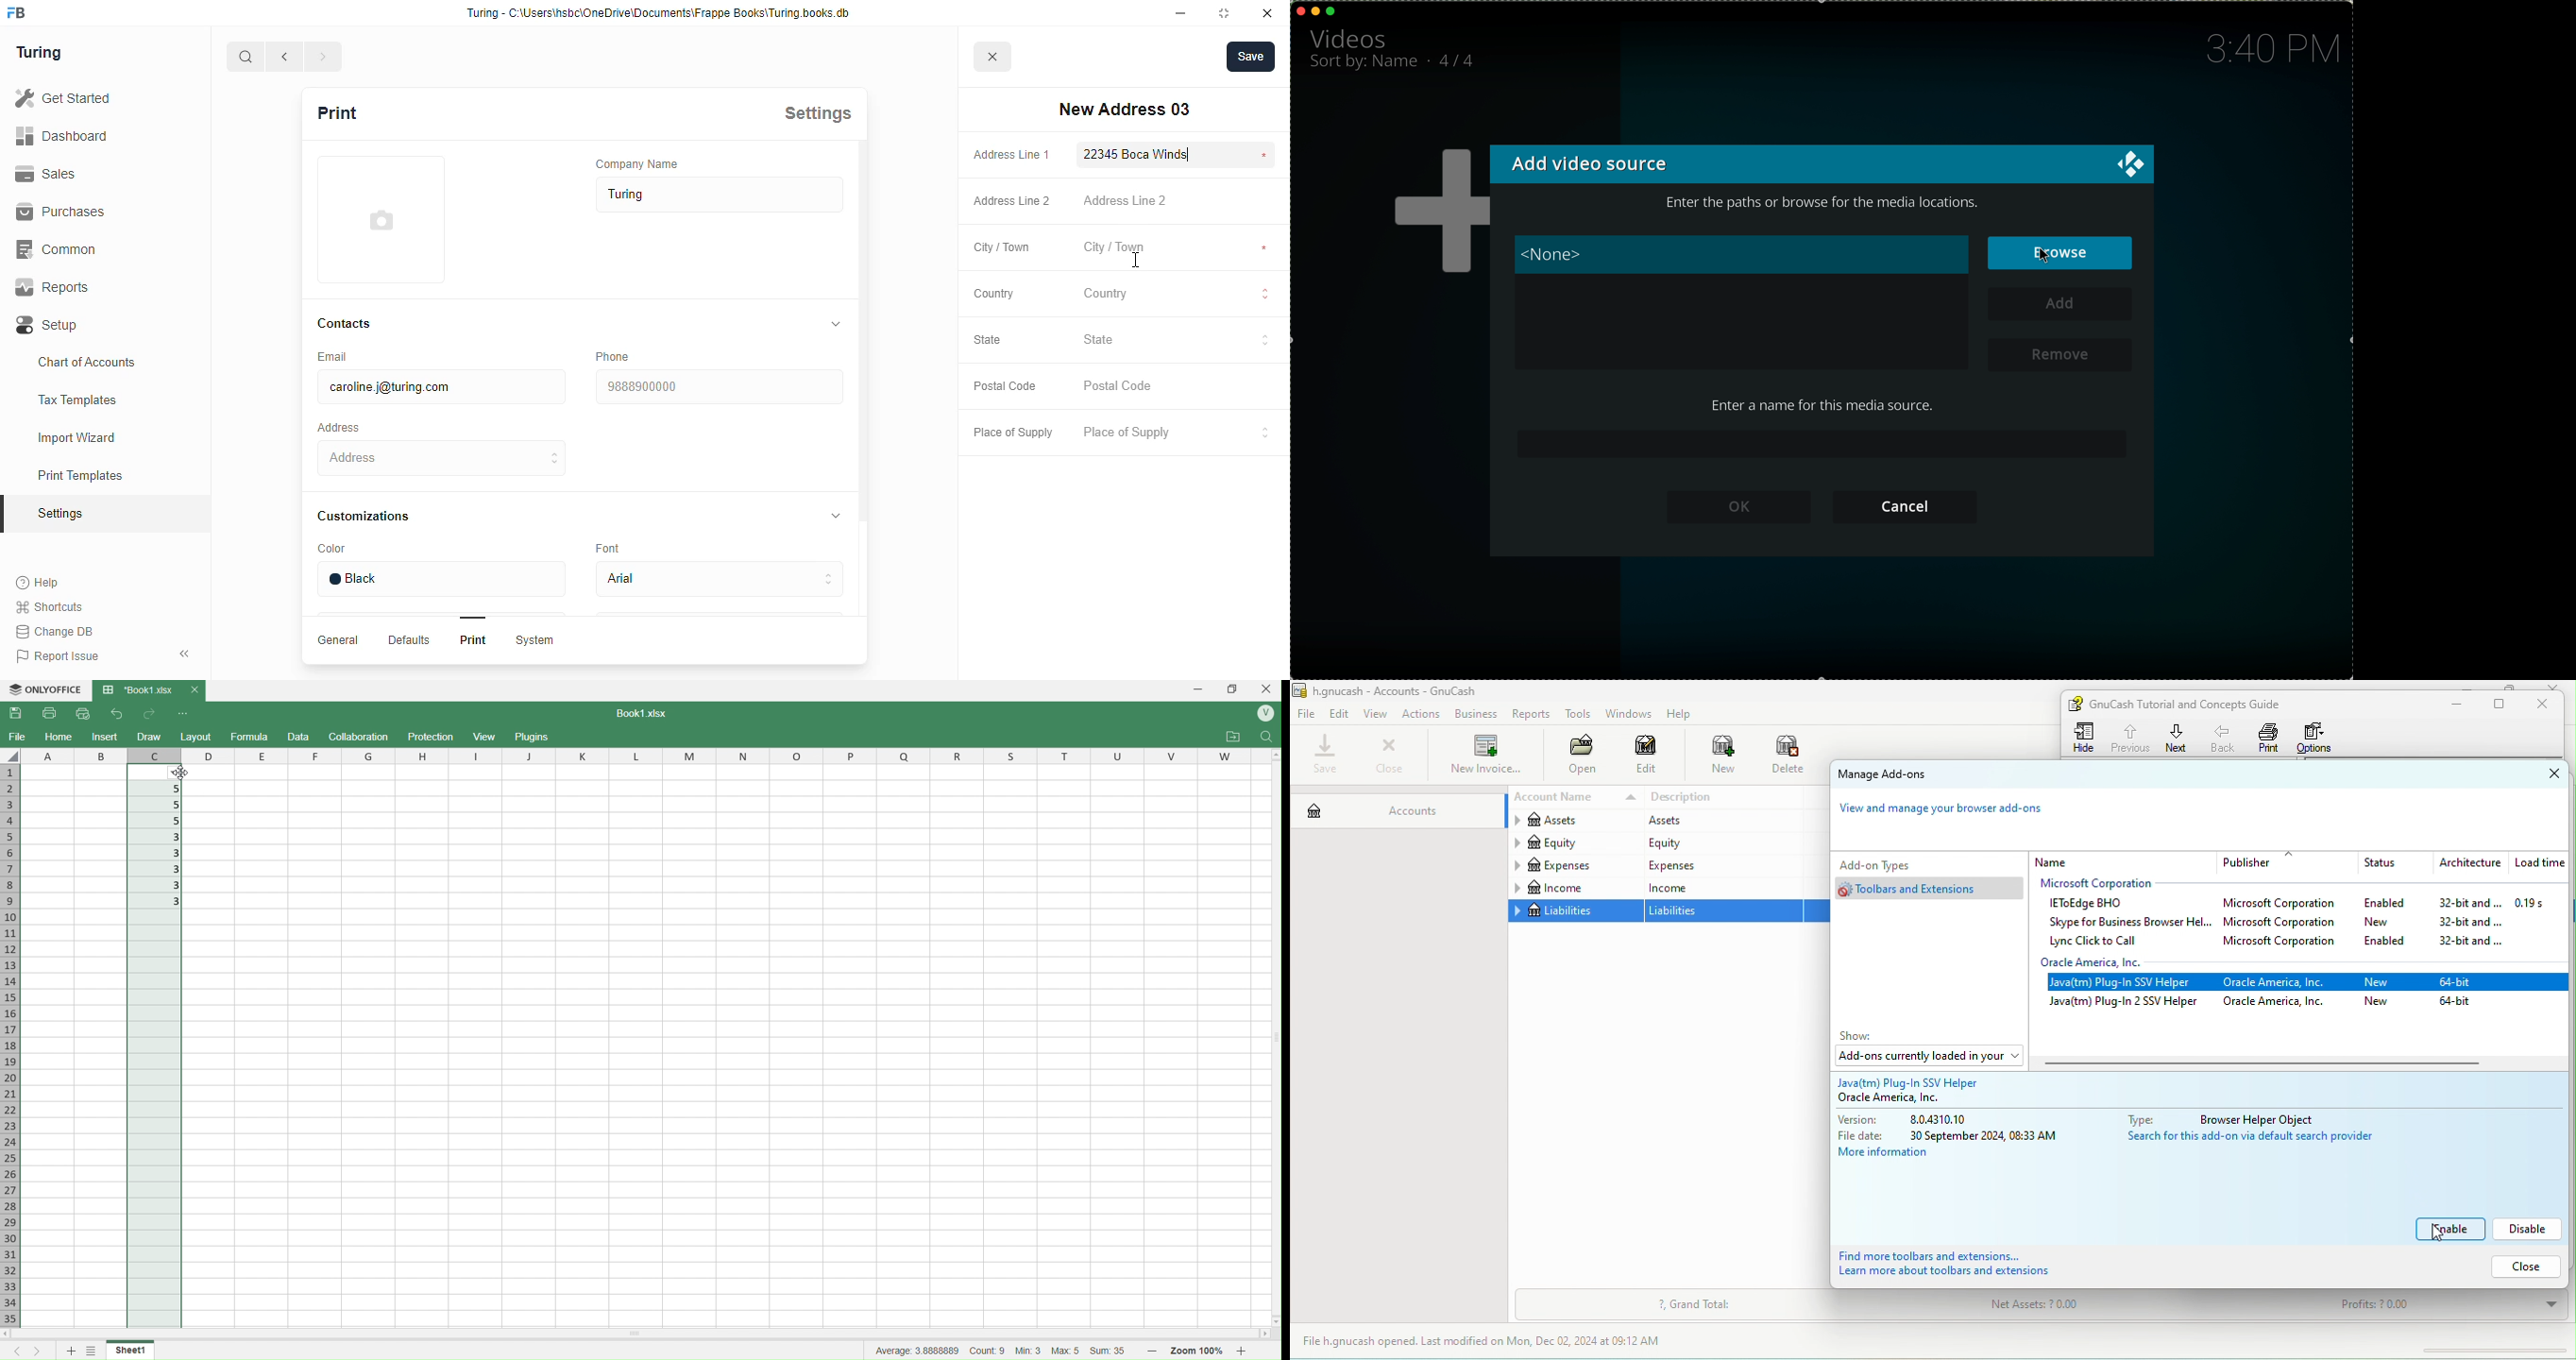 Image resolution: width=2576 pixels, height=1372 pixels. I want to click on back, so click(2225, 737).